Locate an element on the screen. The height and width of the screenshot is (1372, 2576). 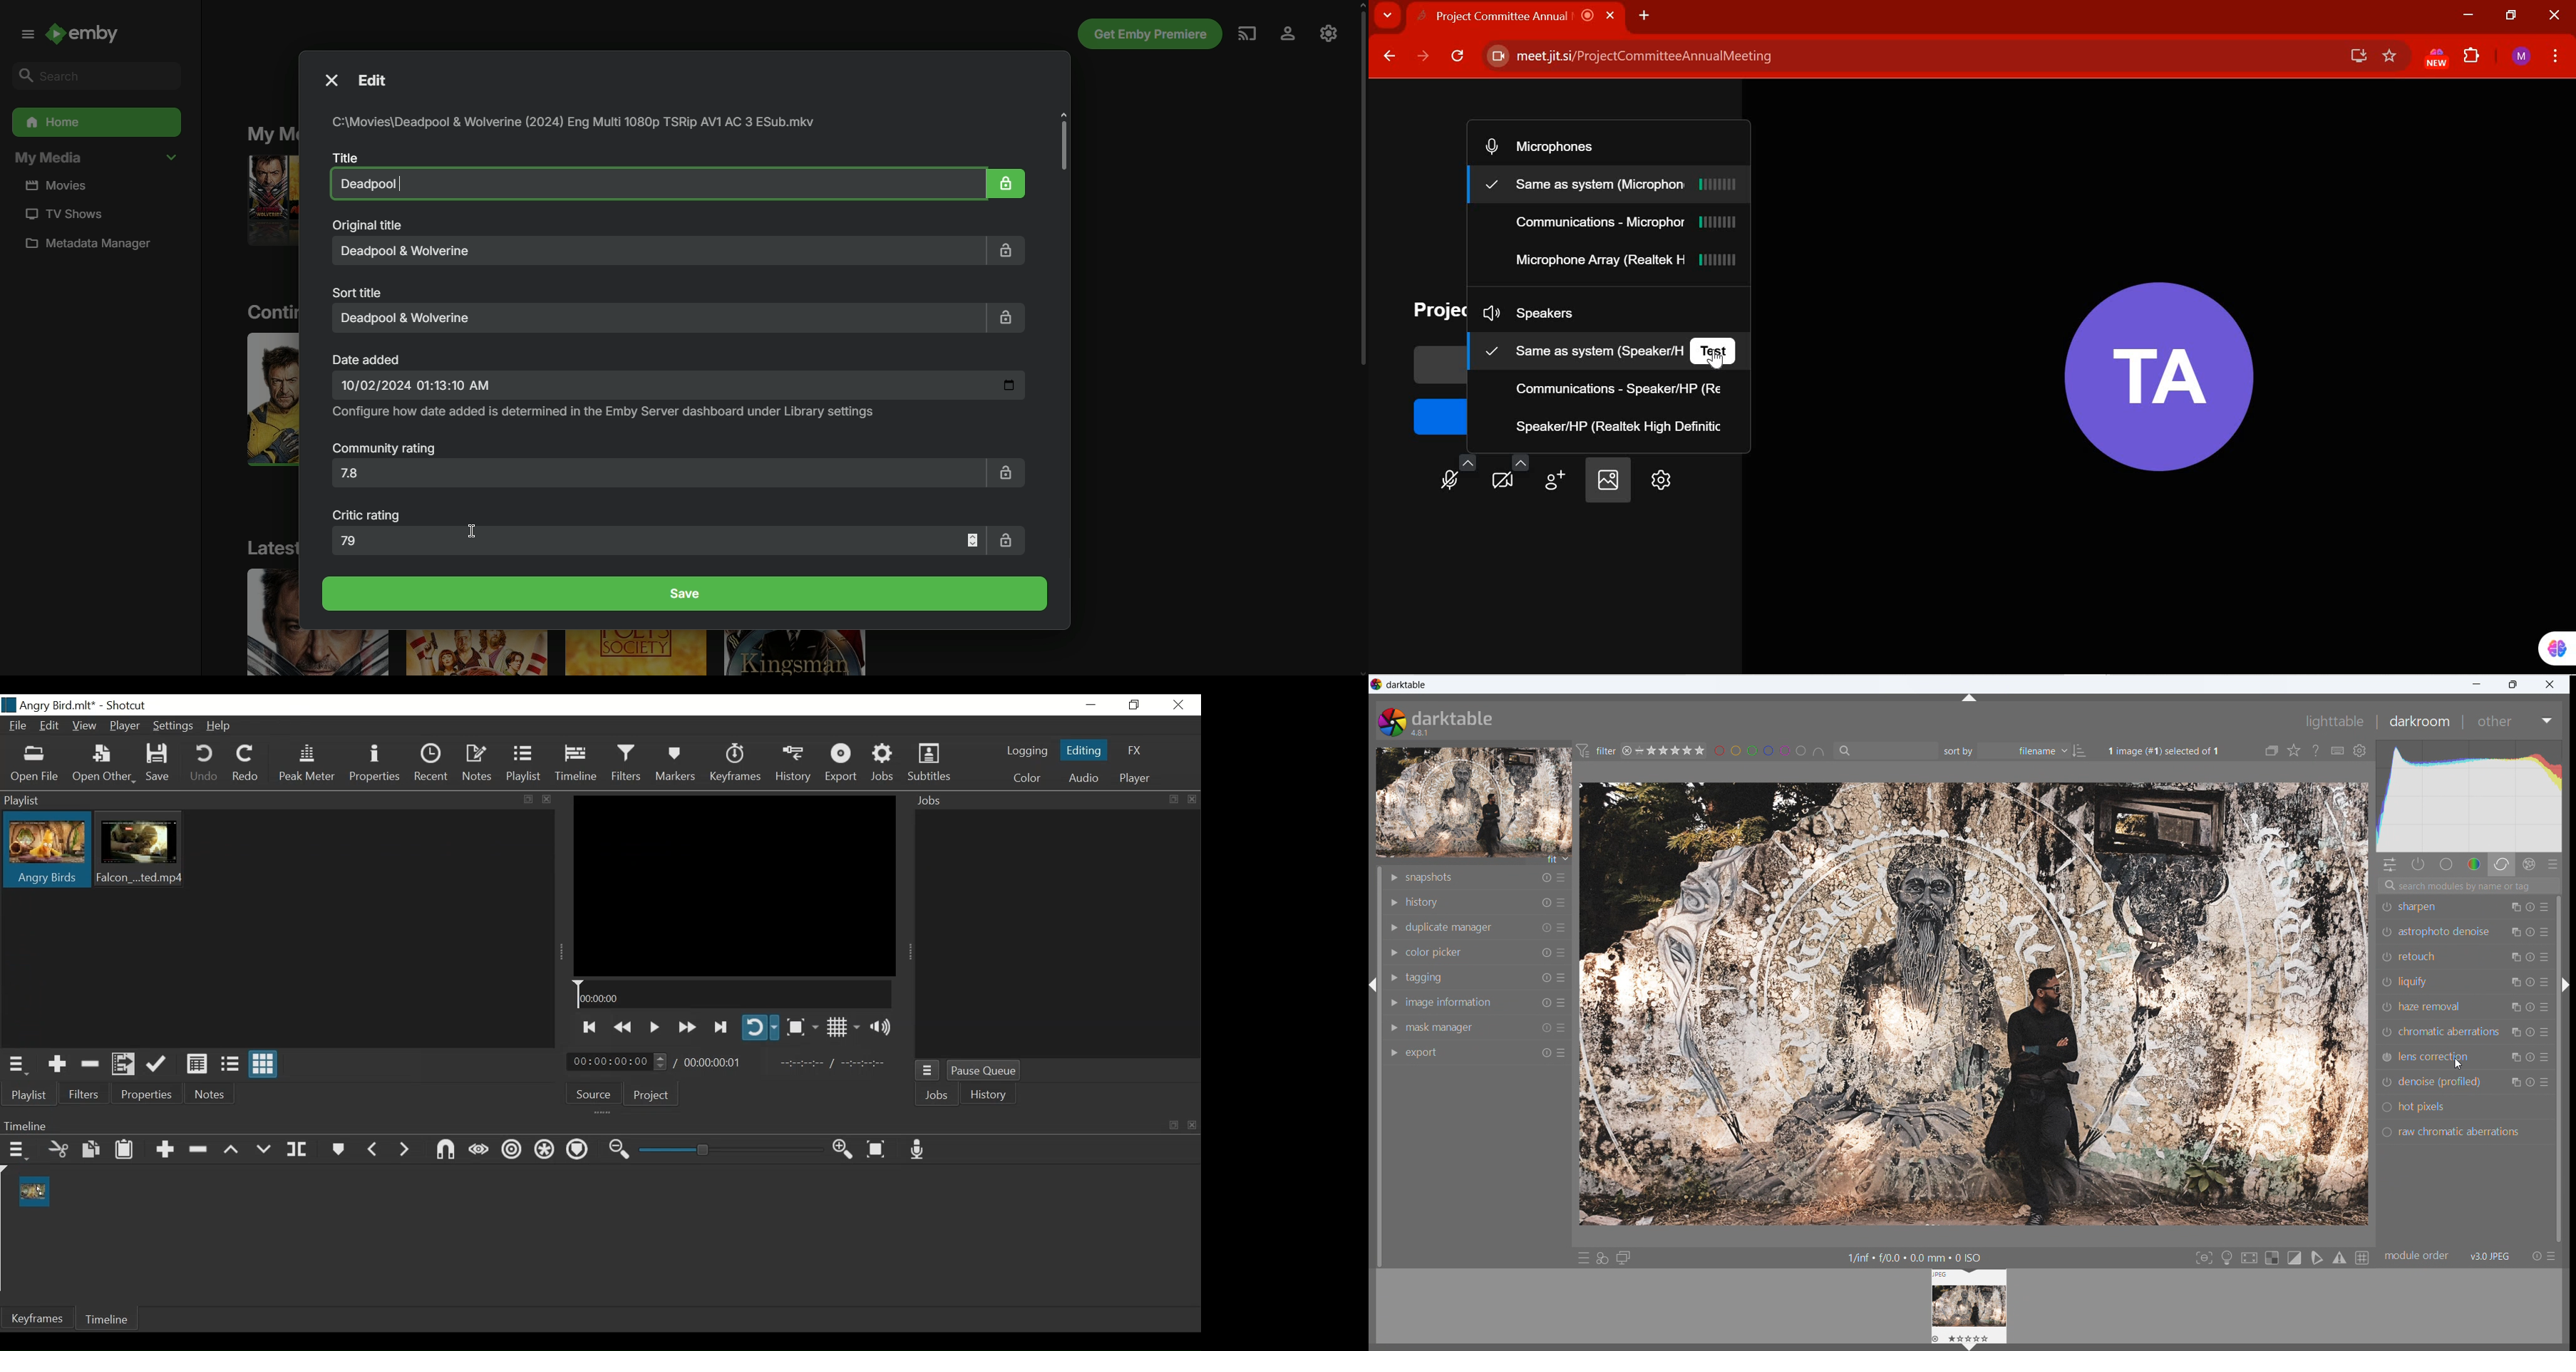
Help is located at coordinates (221, 725).